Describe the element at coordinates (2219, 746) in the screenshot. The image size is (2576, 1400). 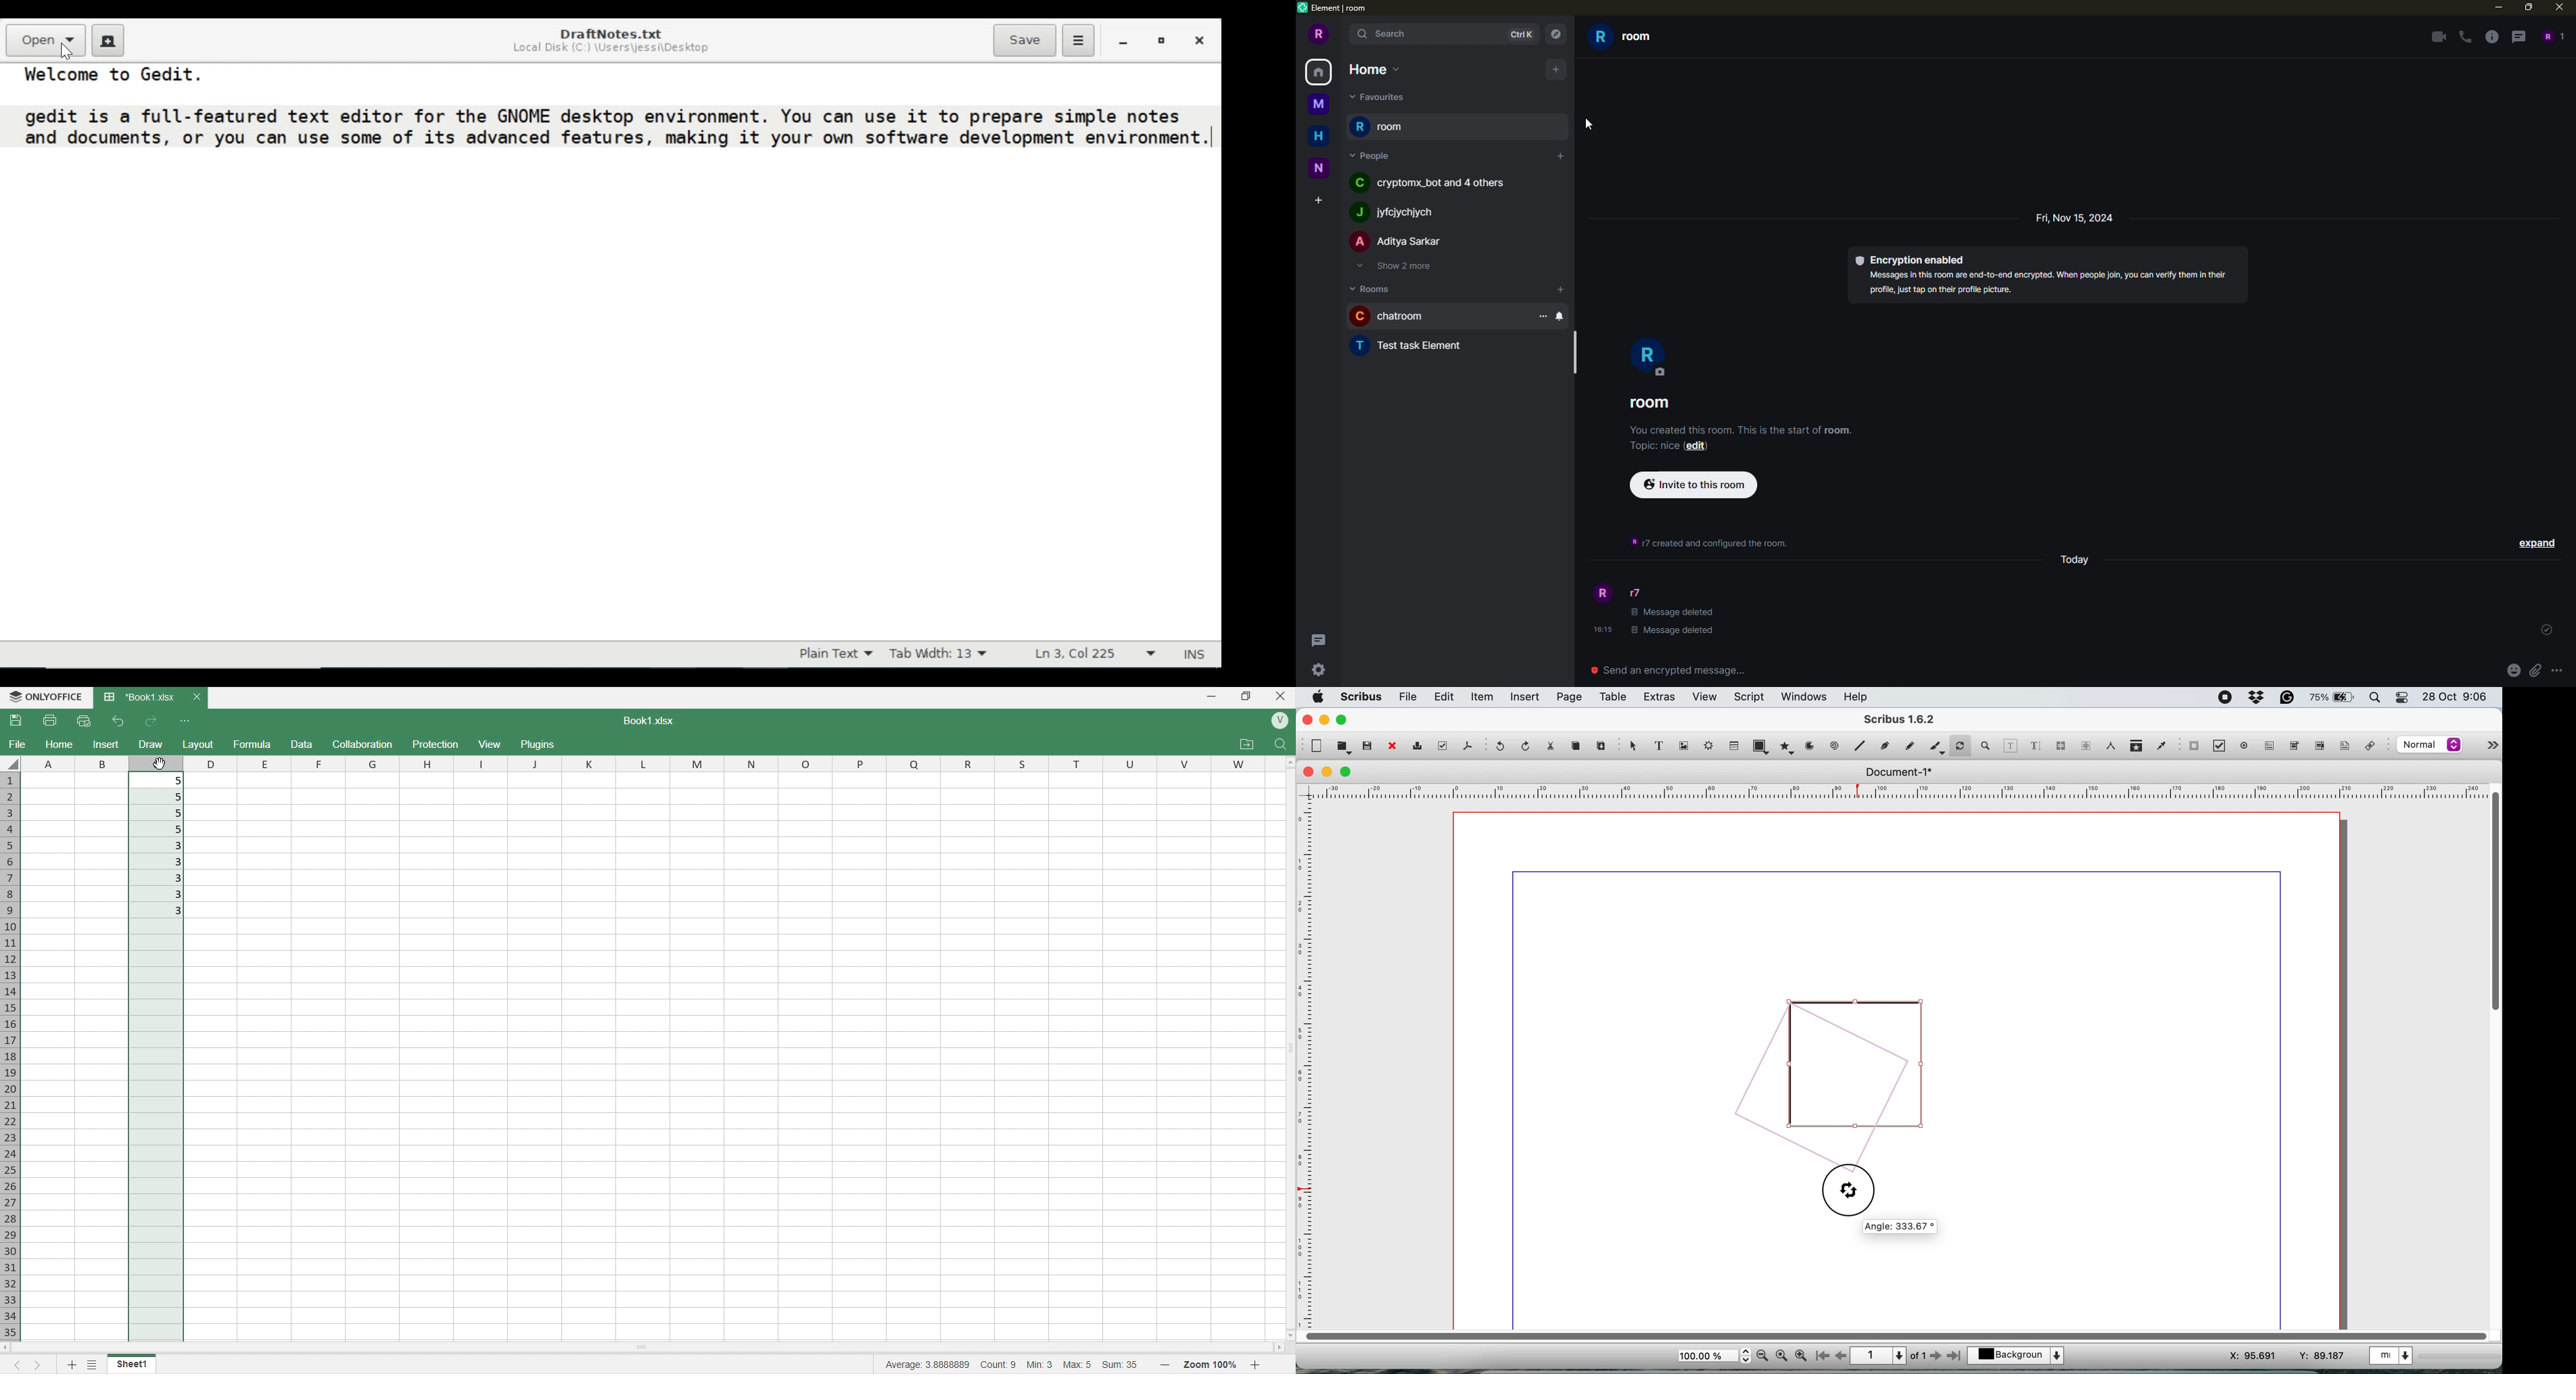
I see `pdf check box` at that location.